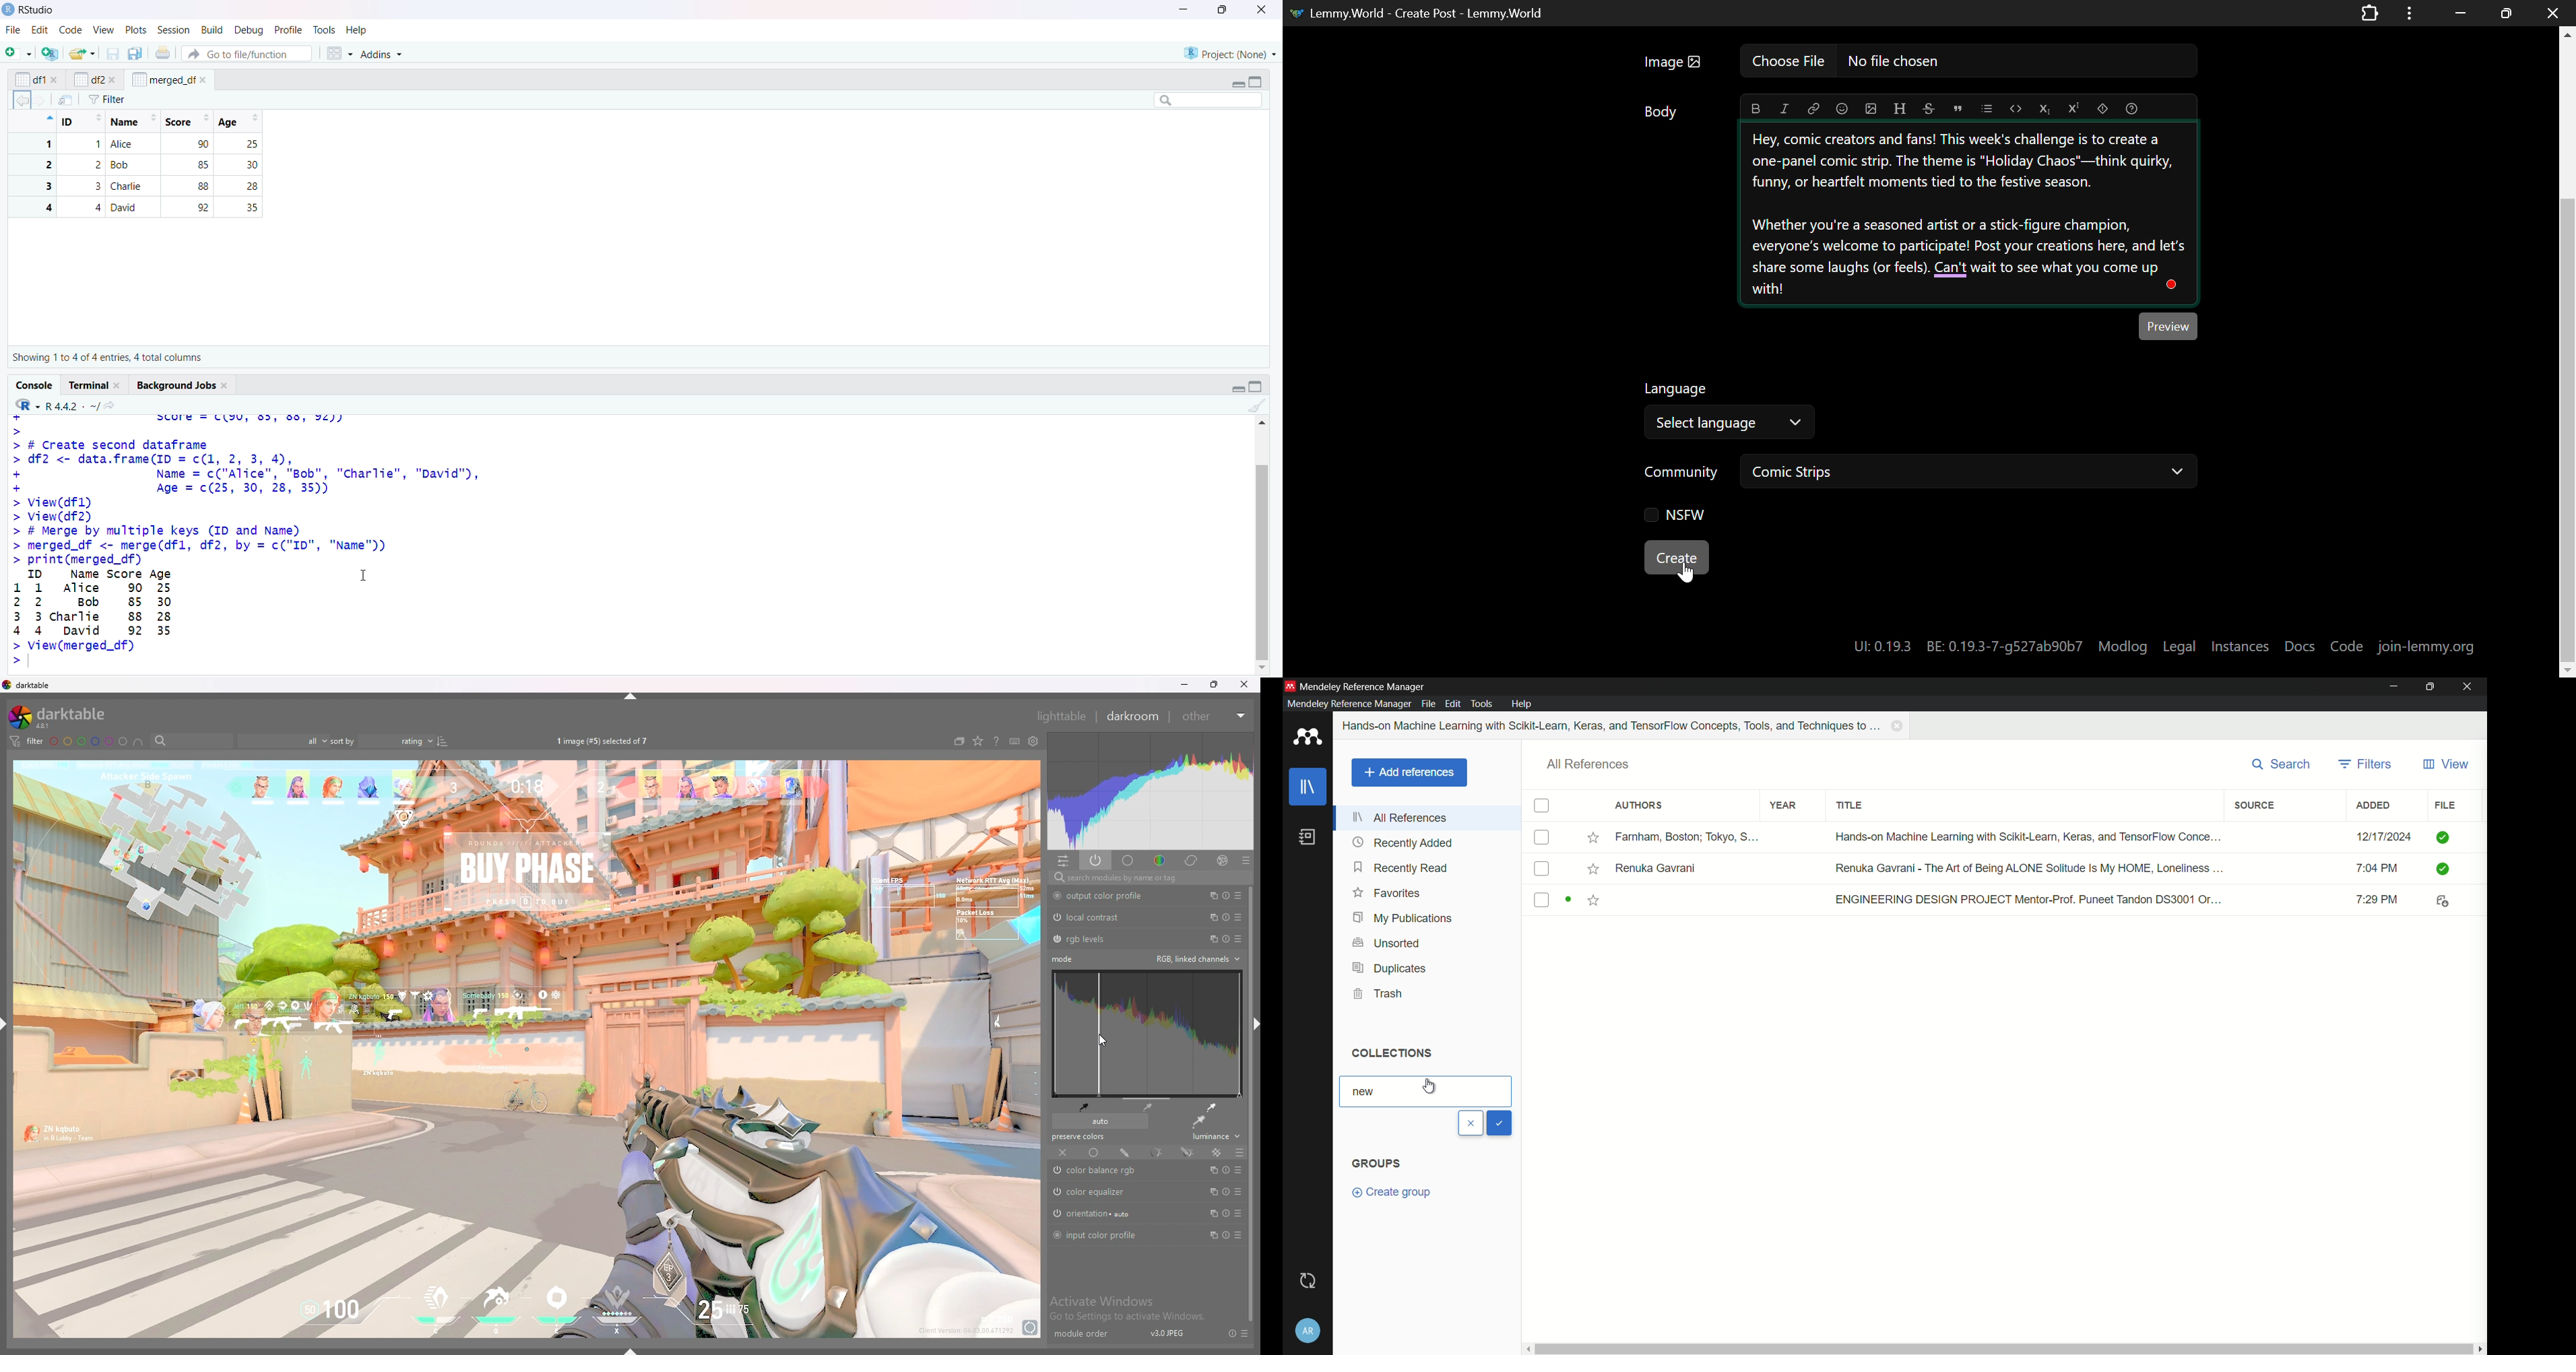  I want to click on Switched on, so click(1057, 939).